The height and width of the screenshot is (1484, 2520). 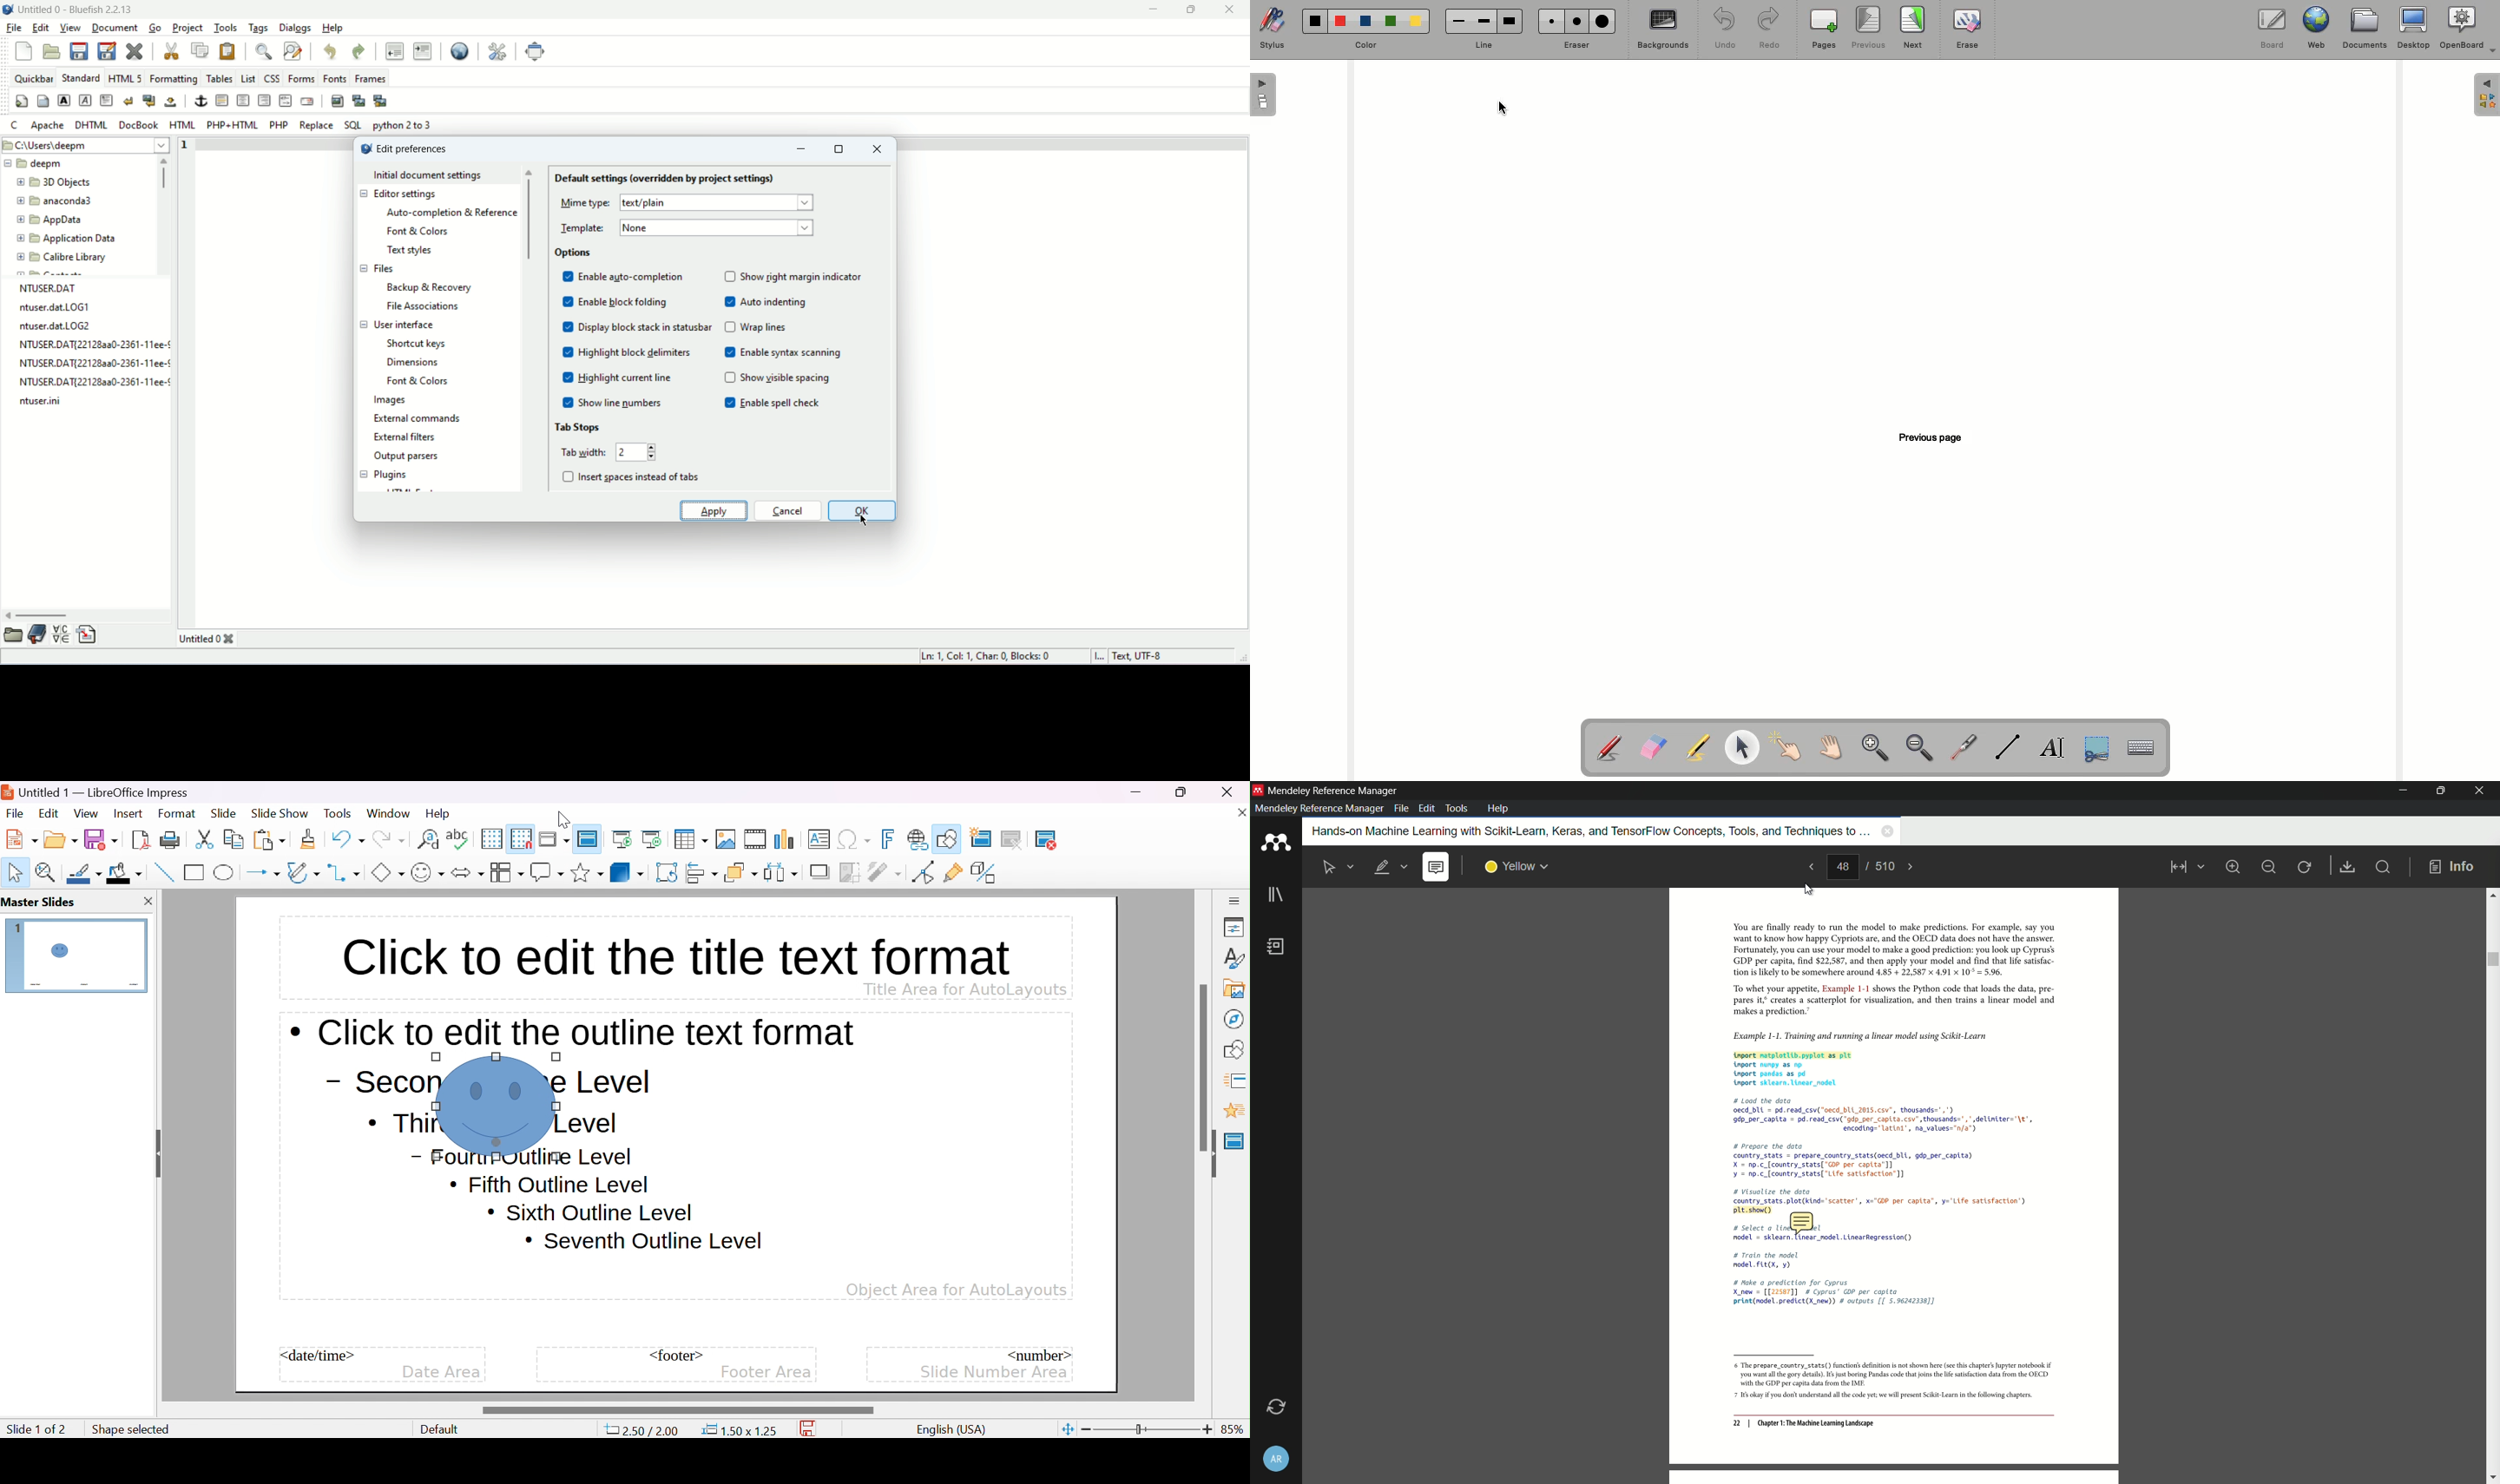 I want to click on close, so click(x=878, y=149).